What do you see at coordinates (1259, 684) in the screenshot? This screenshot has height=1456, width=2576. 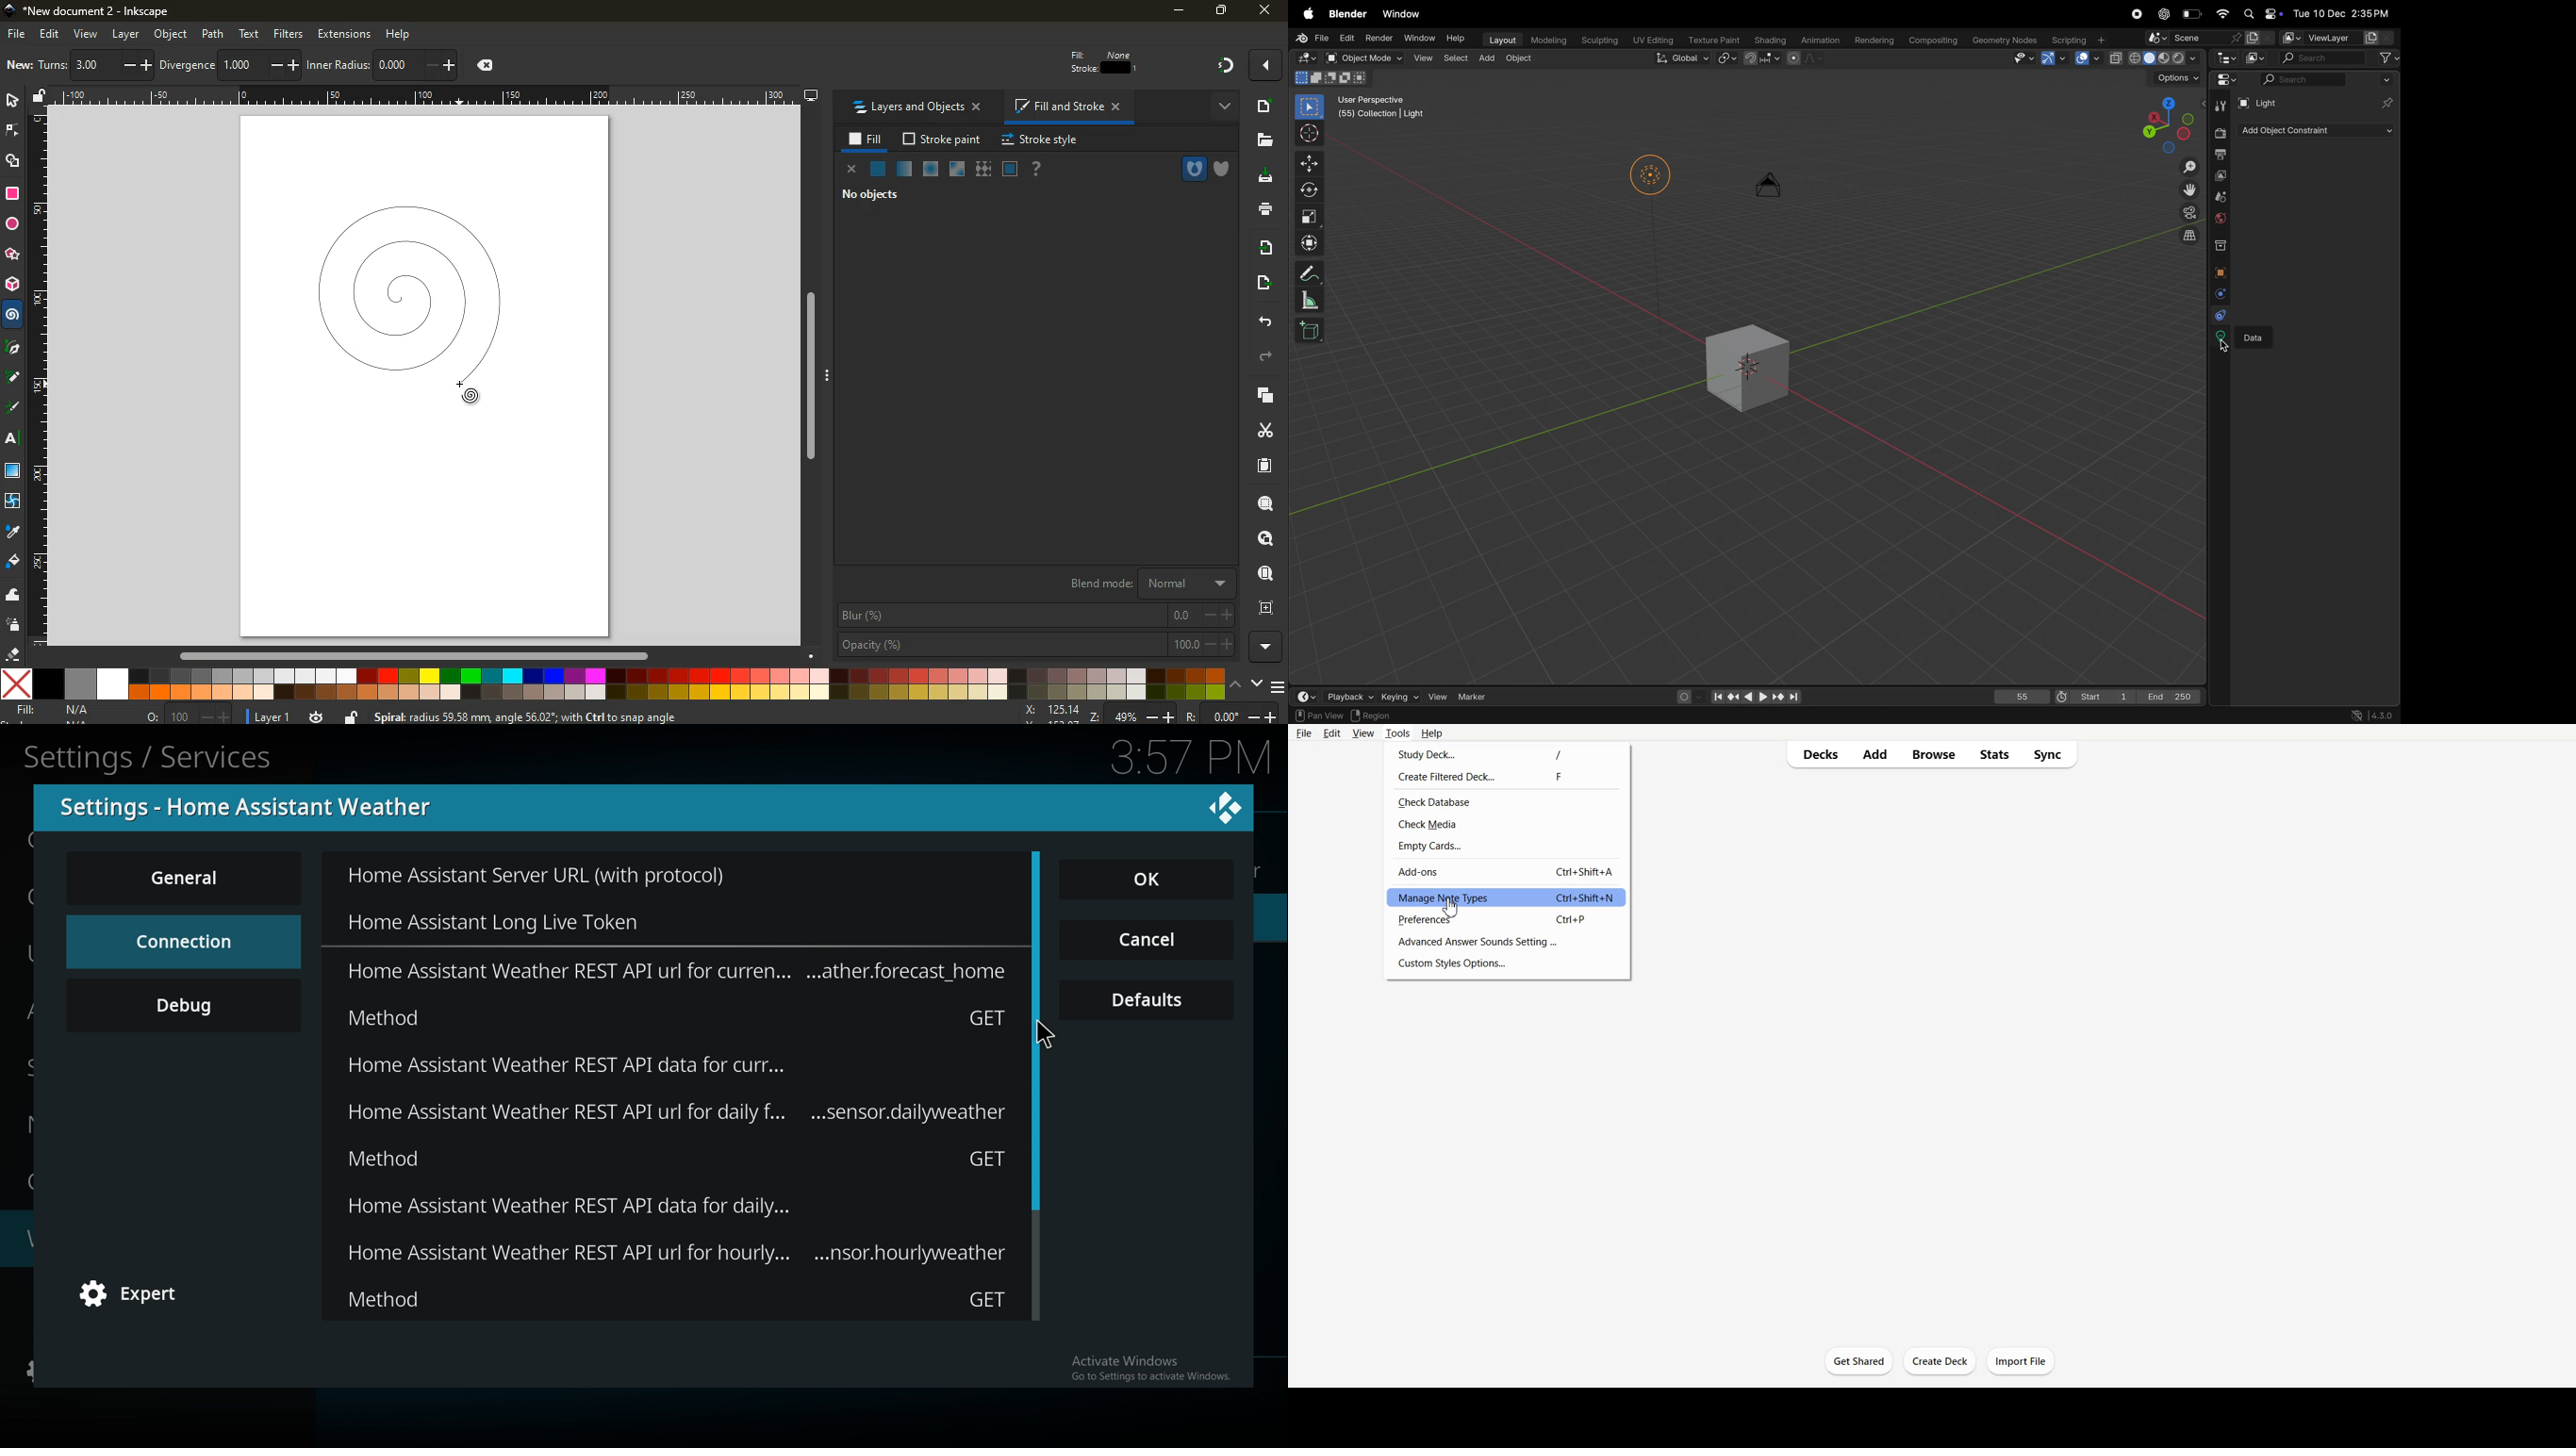 I see `down` at bounding box center [1259, 684].